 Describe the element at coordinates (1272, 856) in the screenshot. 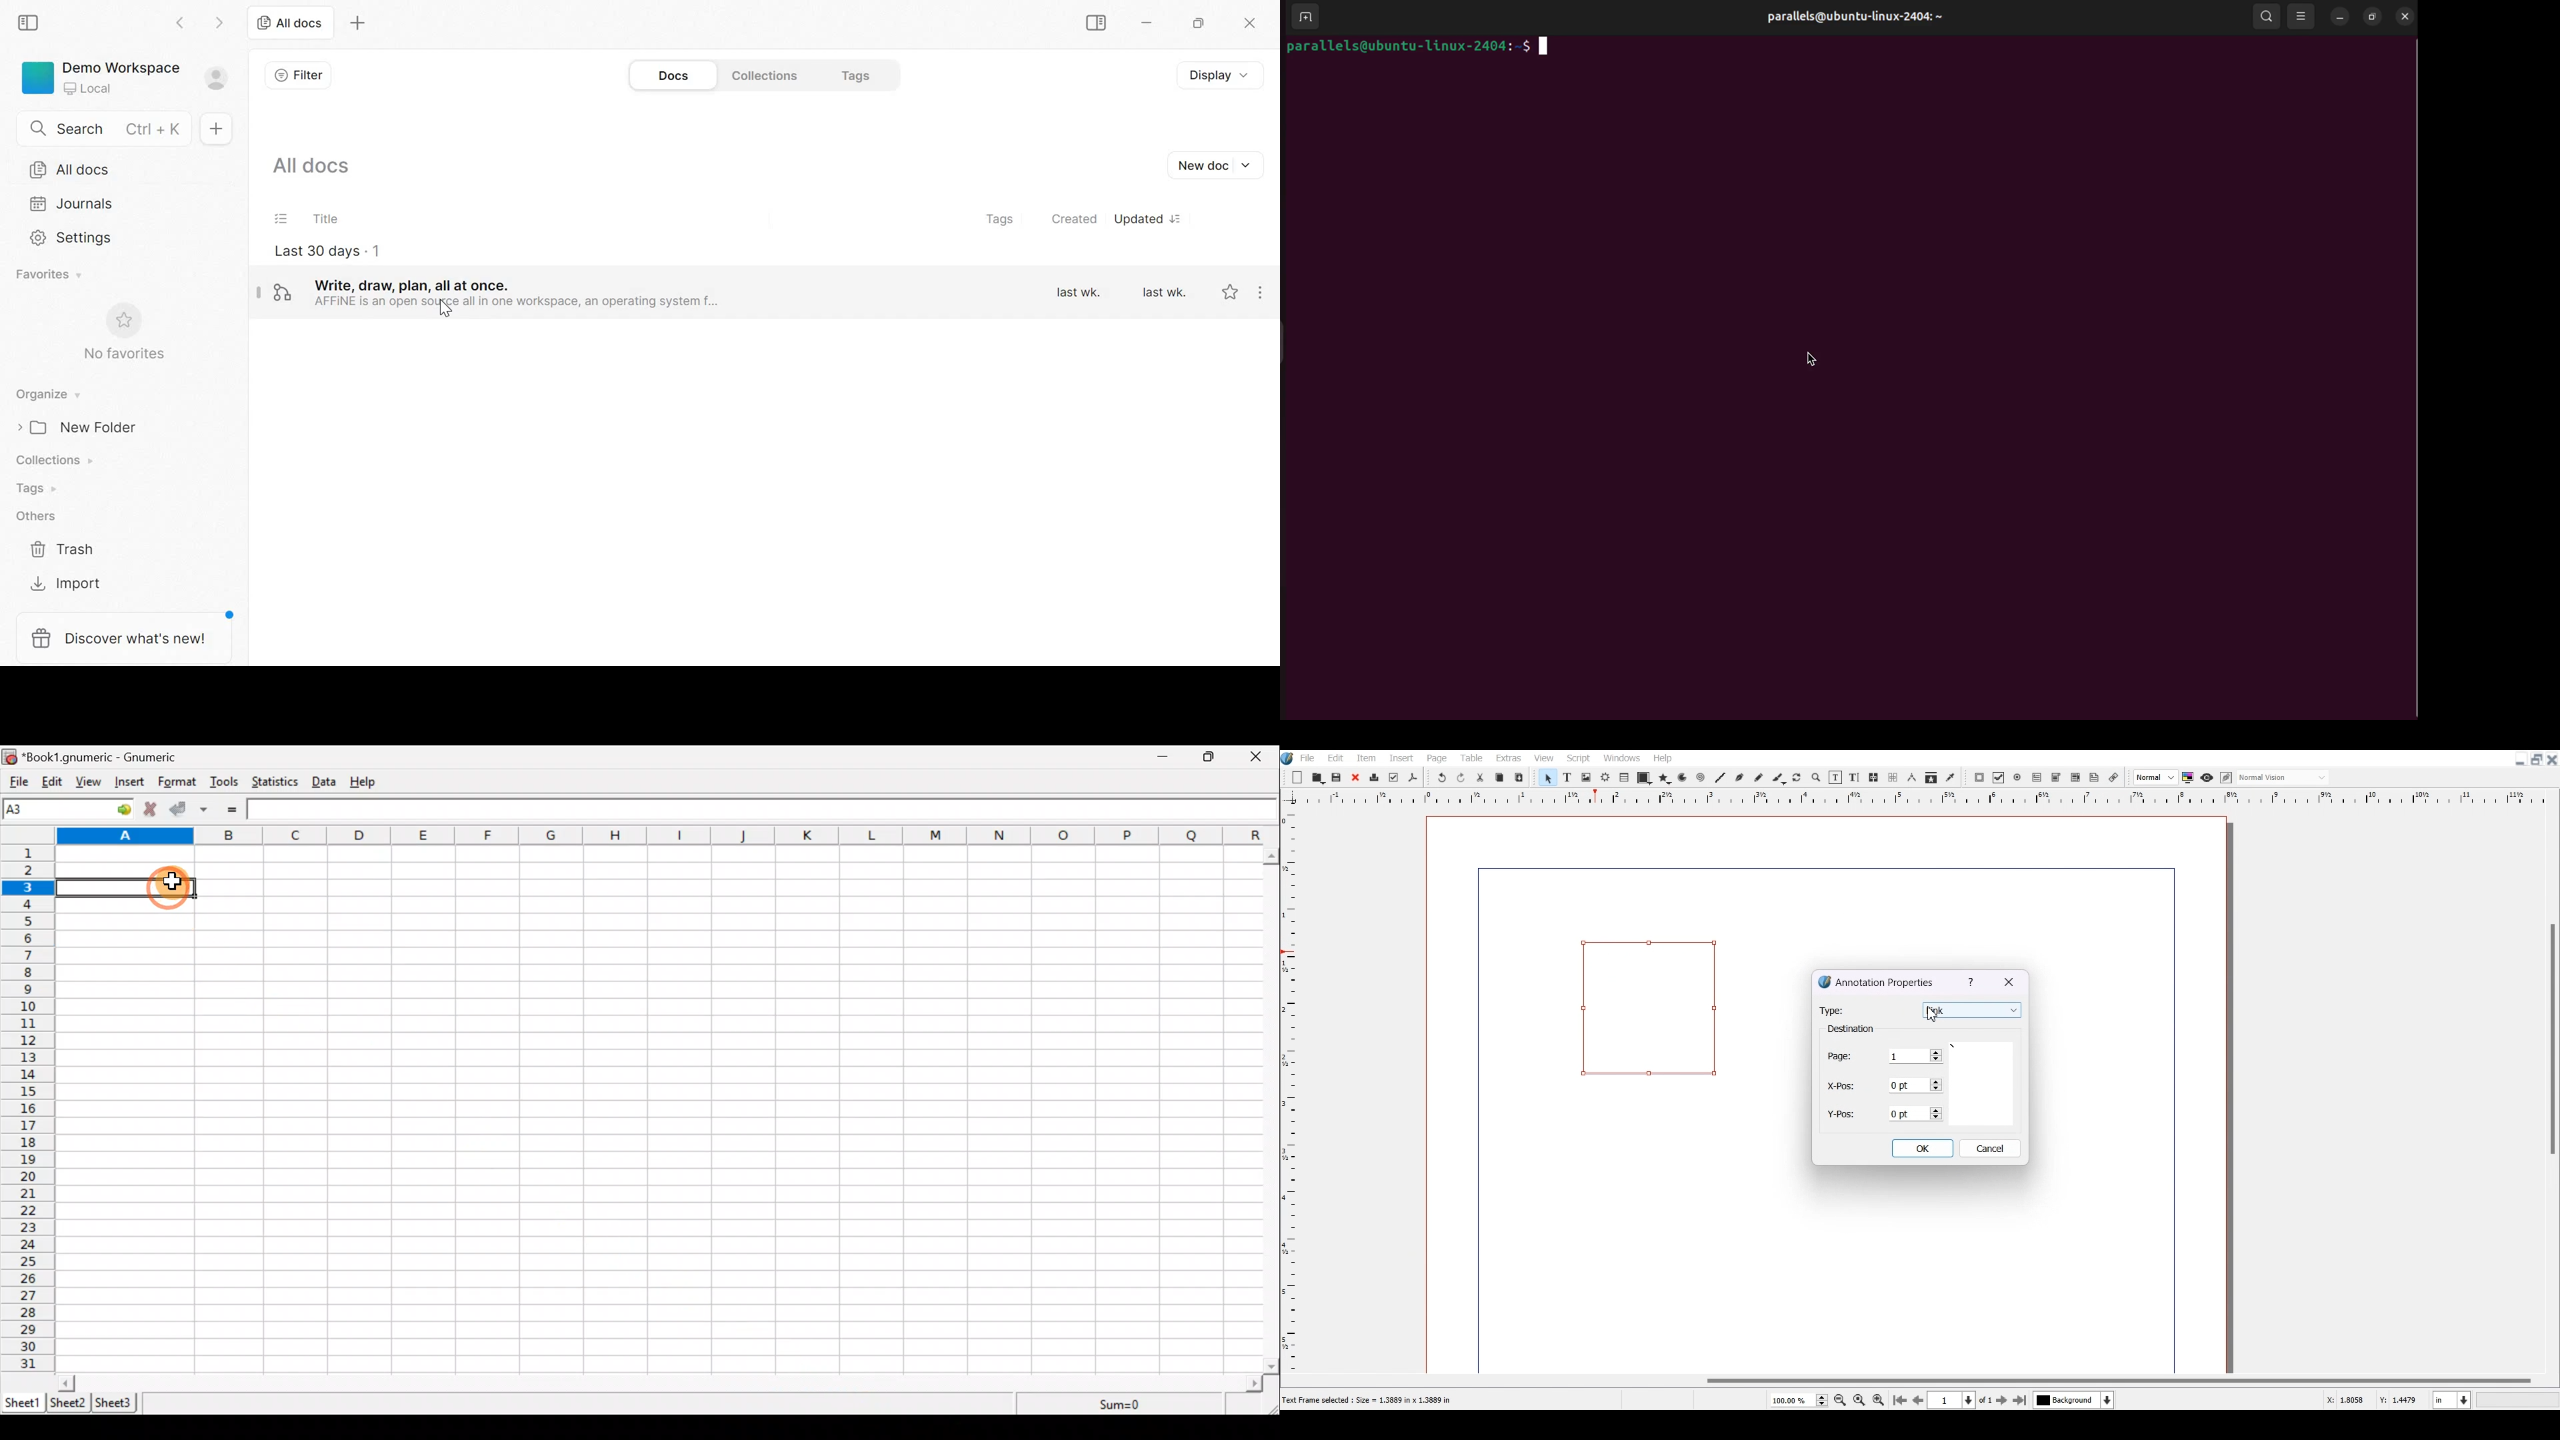

I see `scroll up` at that location.